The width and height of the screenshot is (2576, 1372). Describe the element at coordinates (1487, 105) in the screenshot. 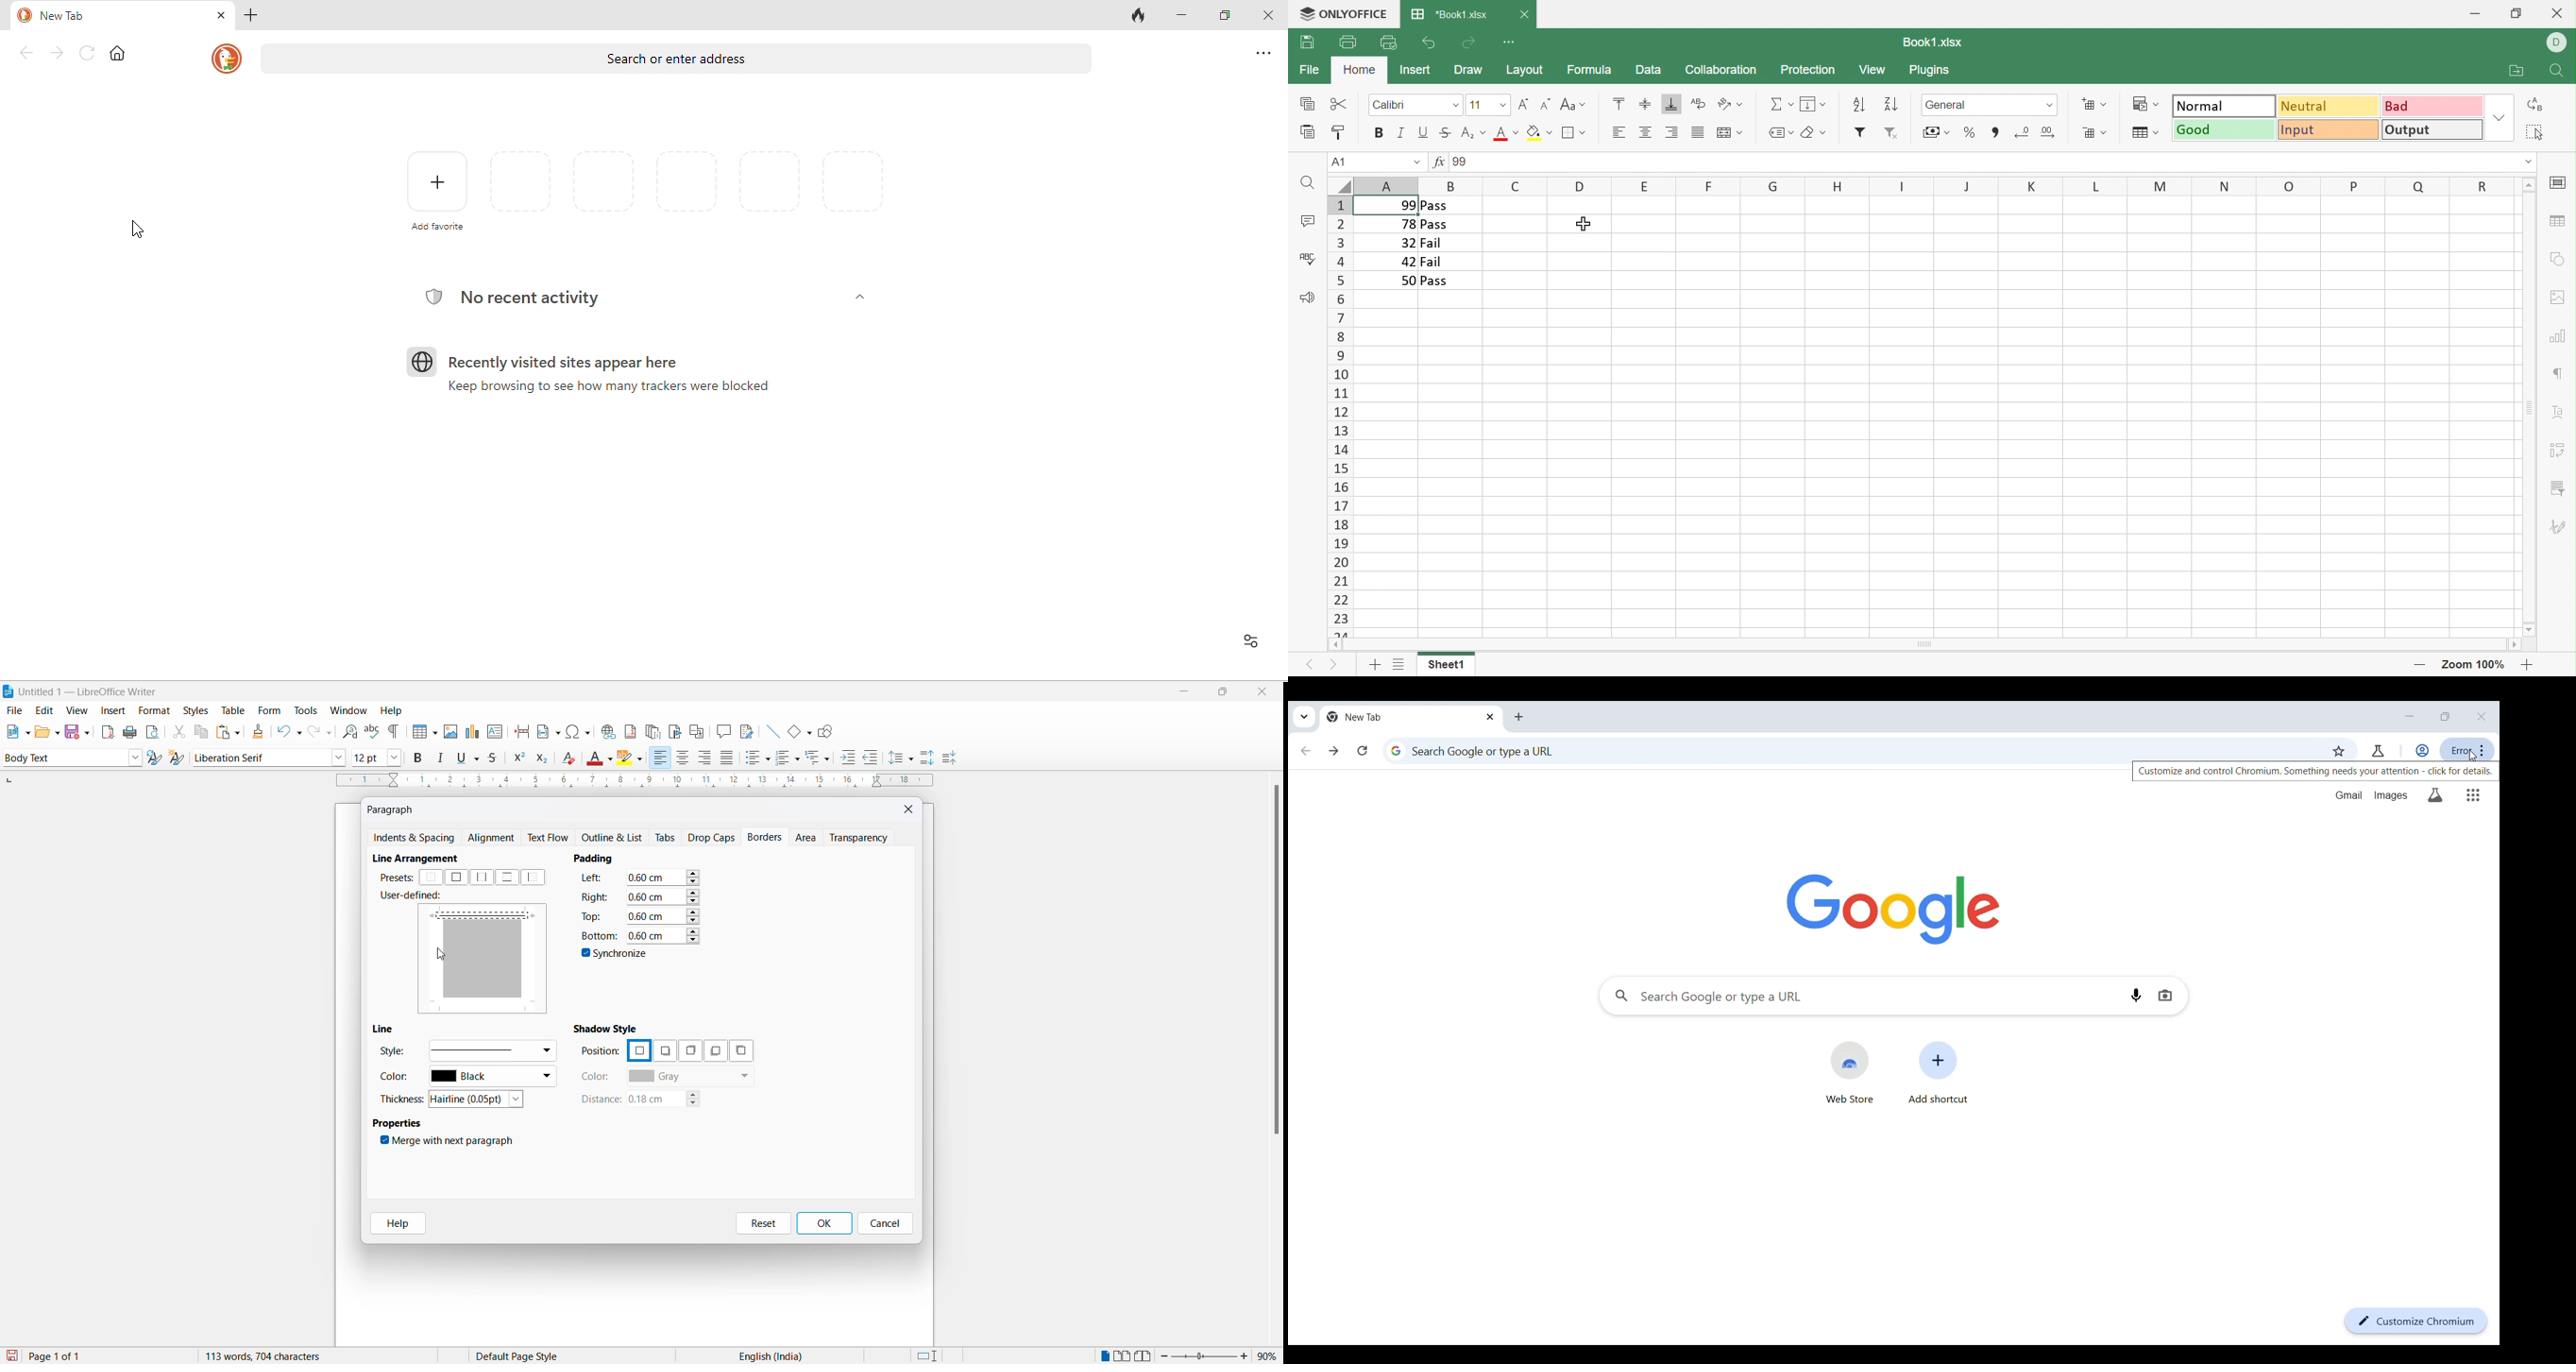

I see `Font size` at that location.